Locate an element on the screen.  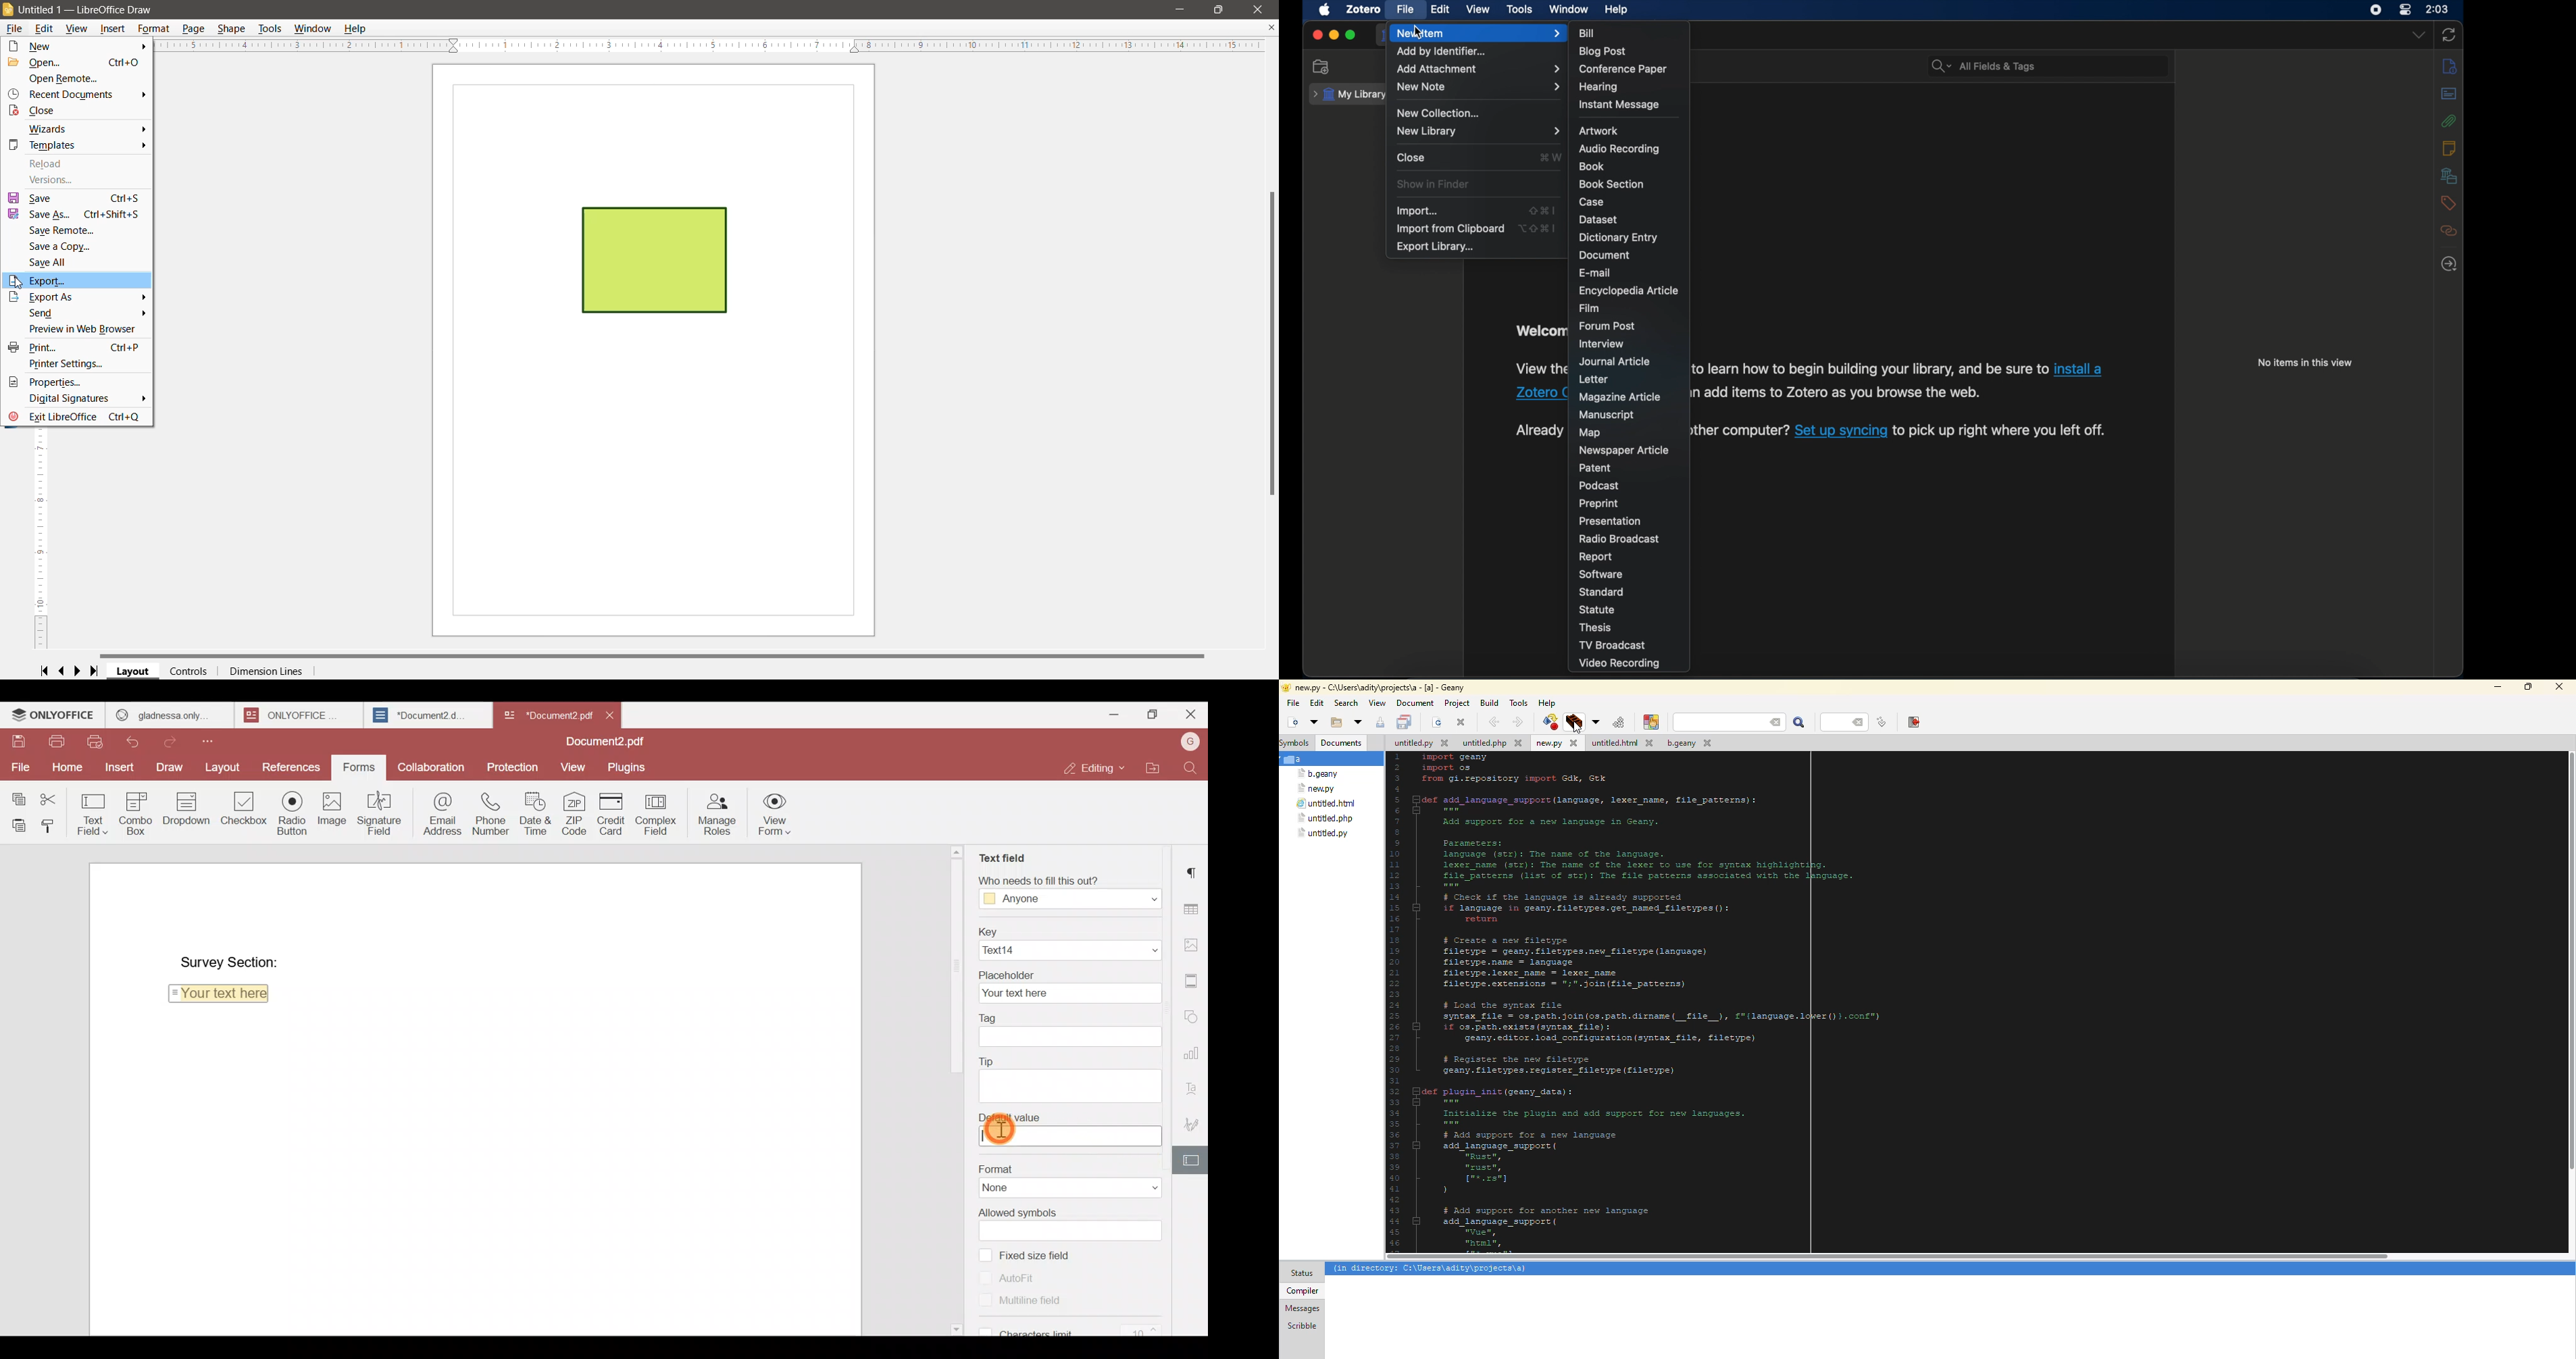
More options is located at coordinates (143, 47).